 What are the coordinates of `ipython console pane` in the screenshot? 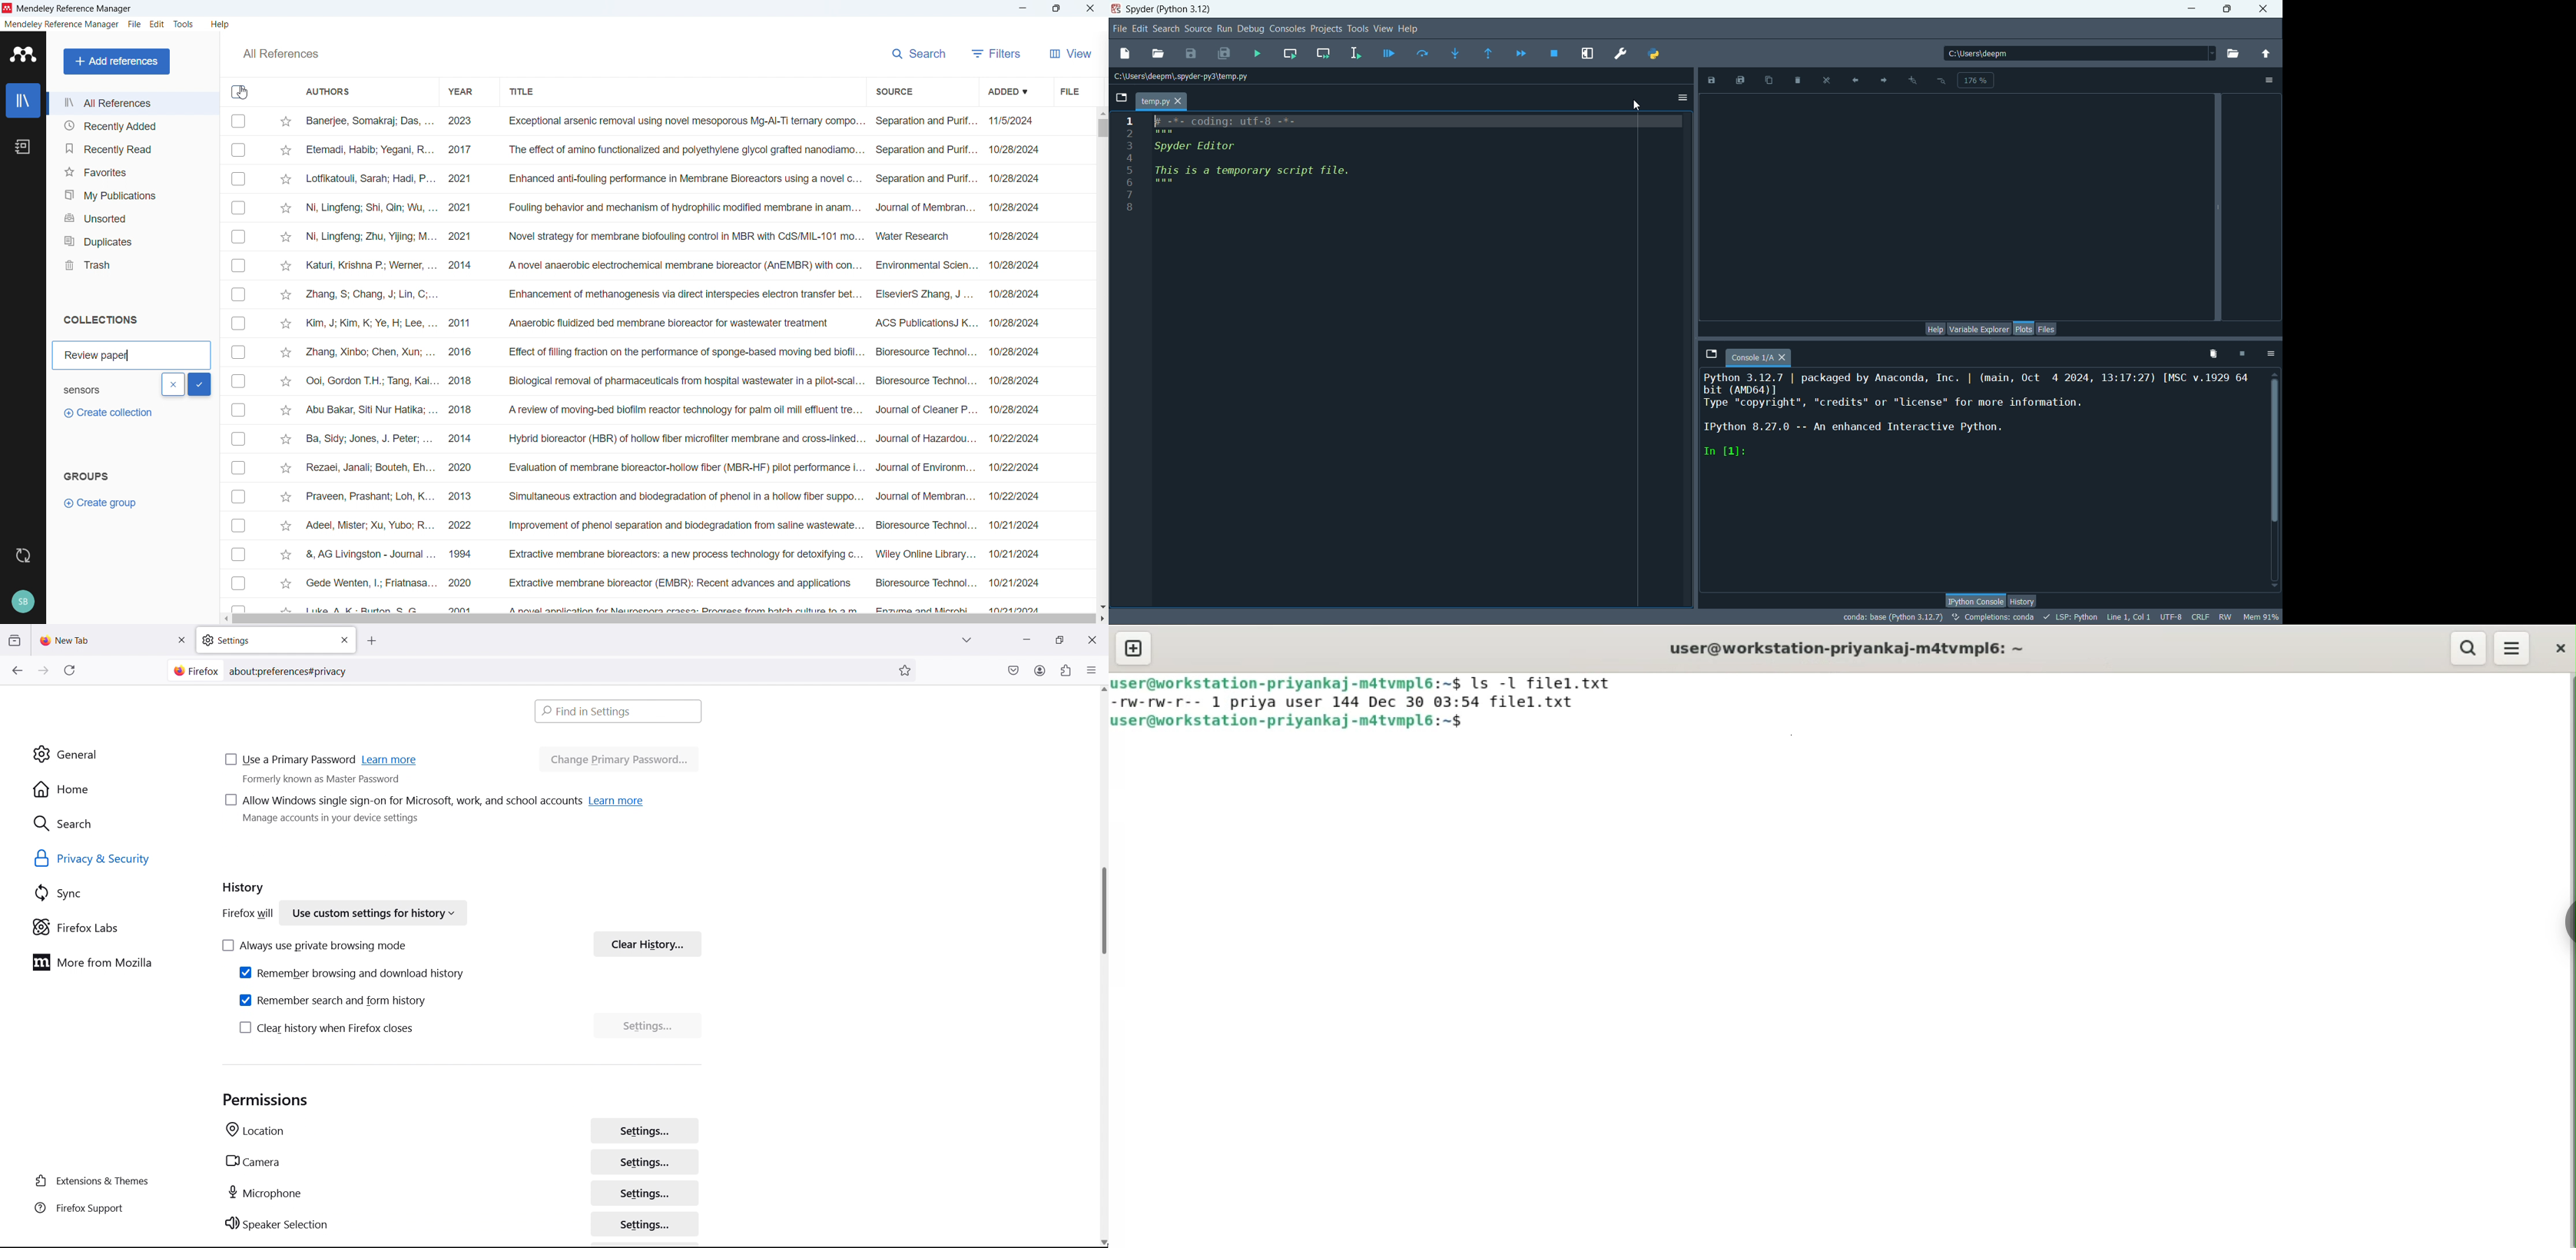 It's located at (1981, 421).